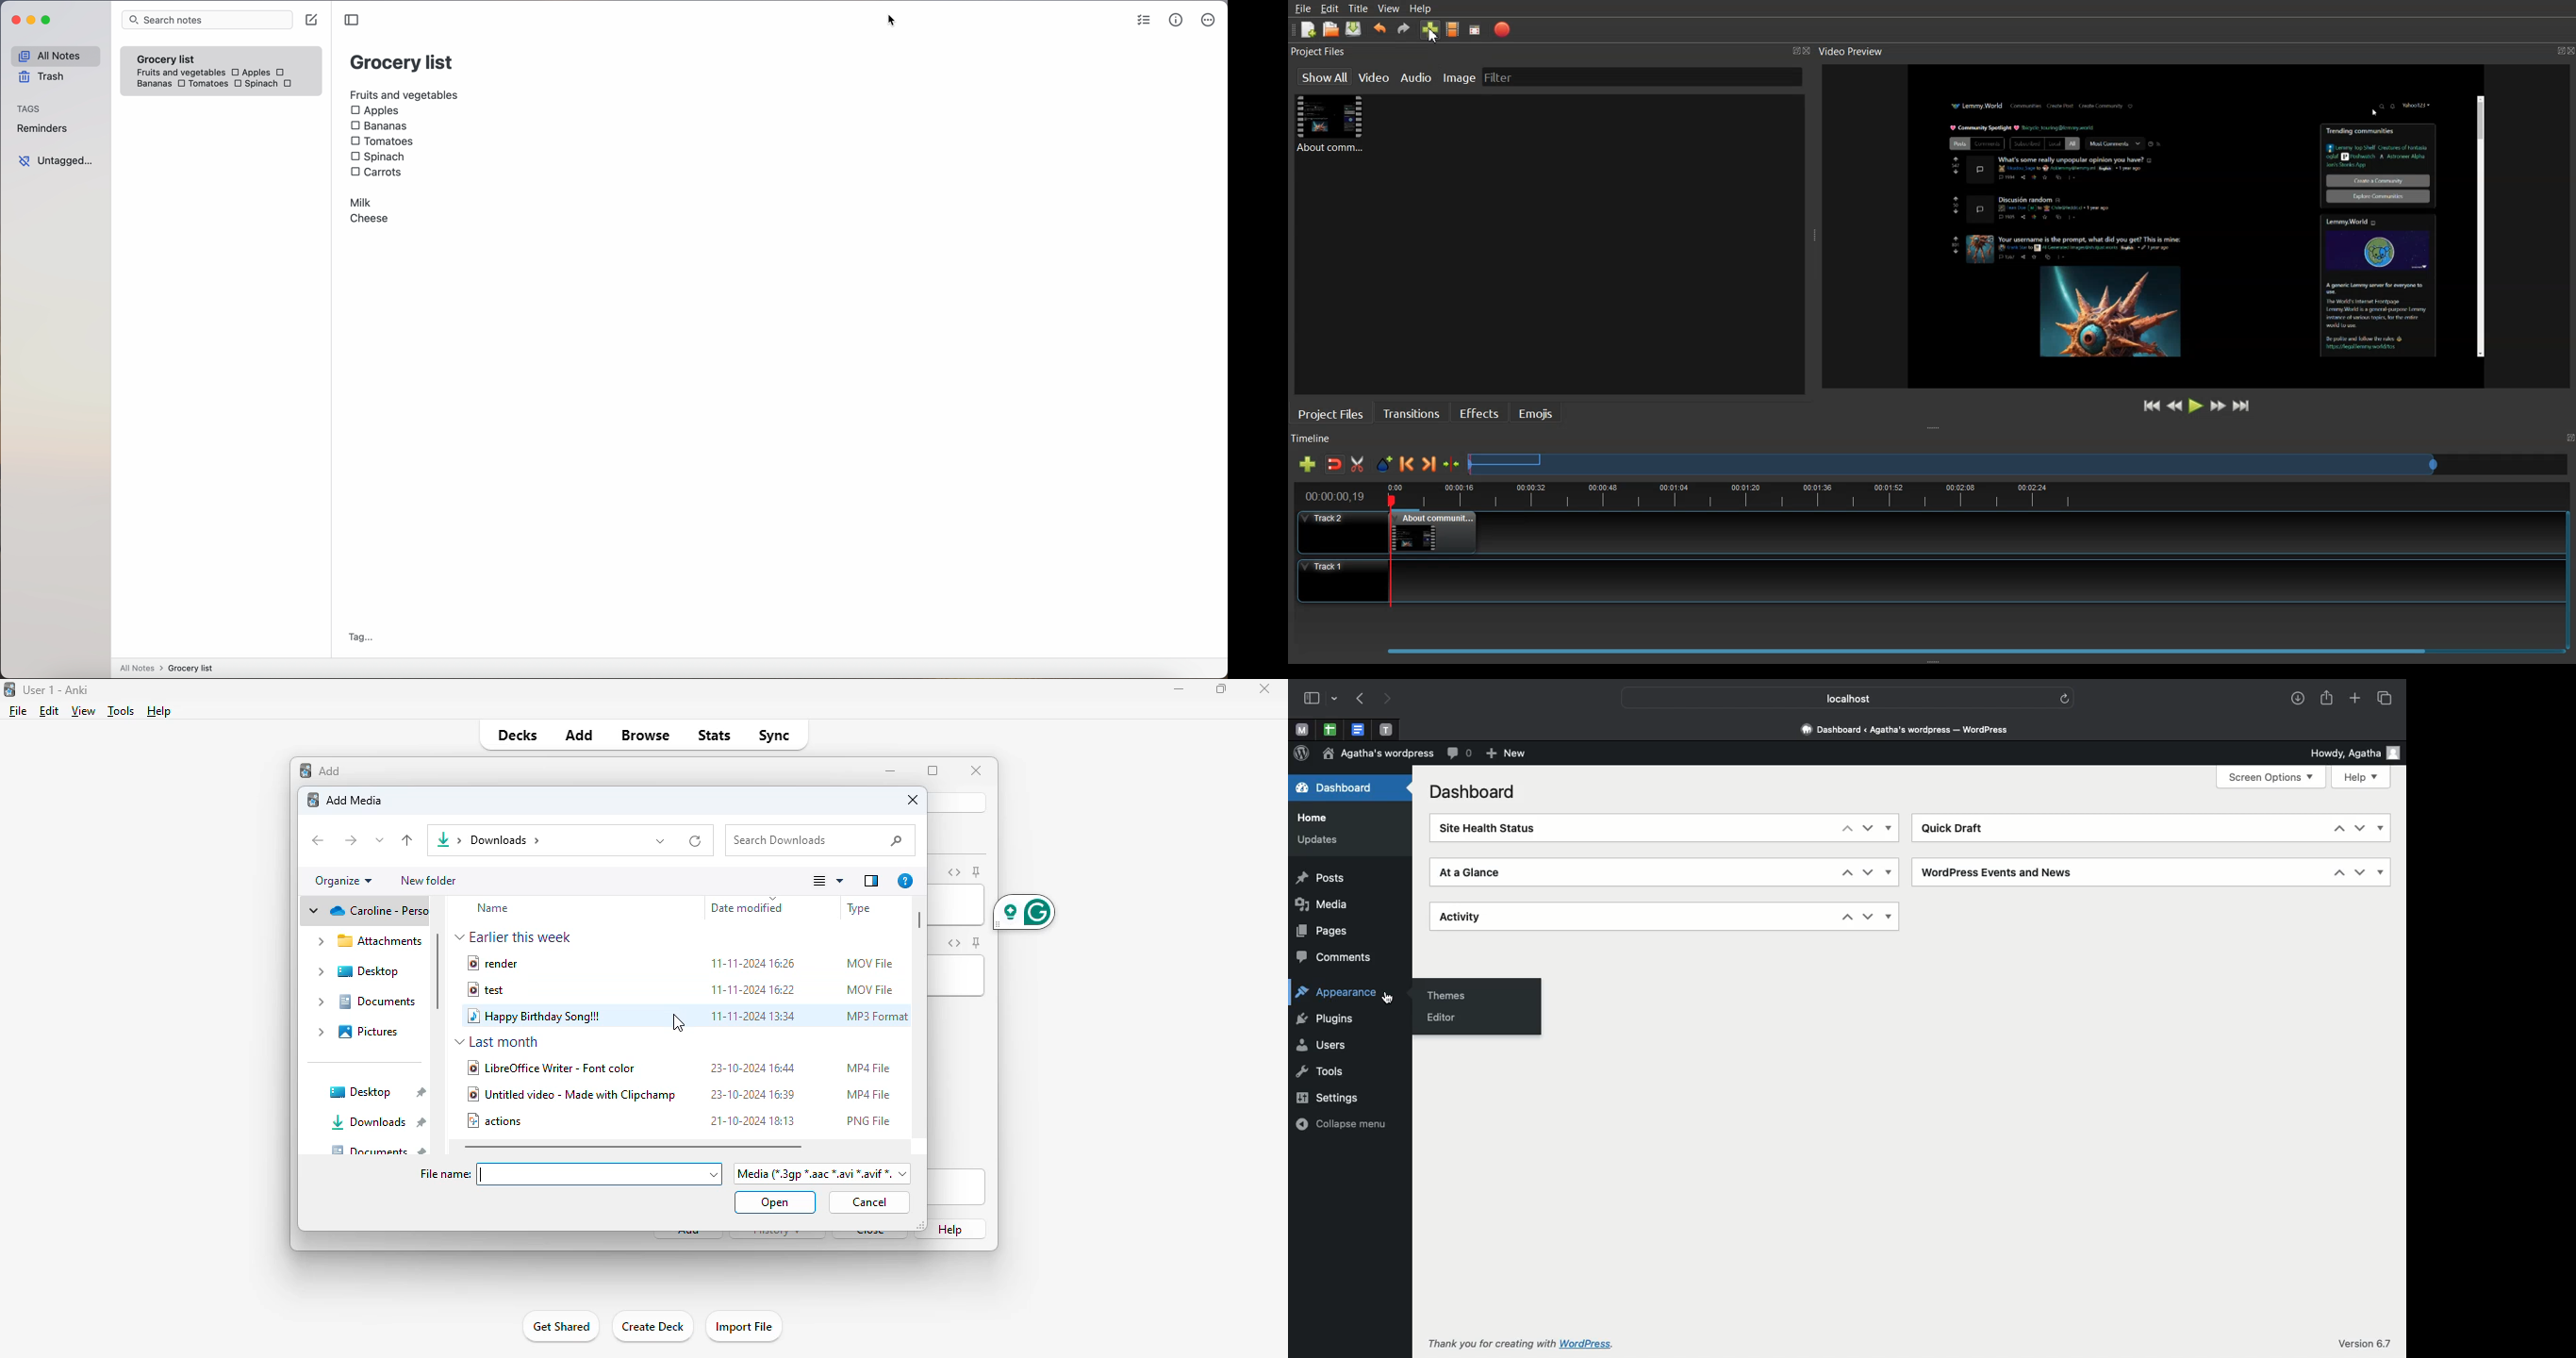 The image size is (2576, 1372). What do you see at coordinates (1359, 700) in the screenshot?
I see `Previous page` at bounding box center [1359, 700].